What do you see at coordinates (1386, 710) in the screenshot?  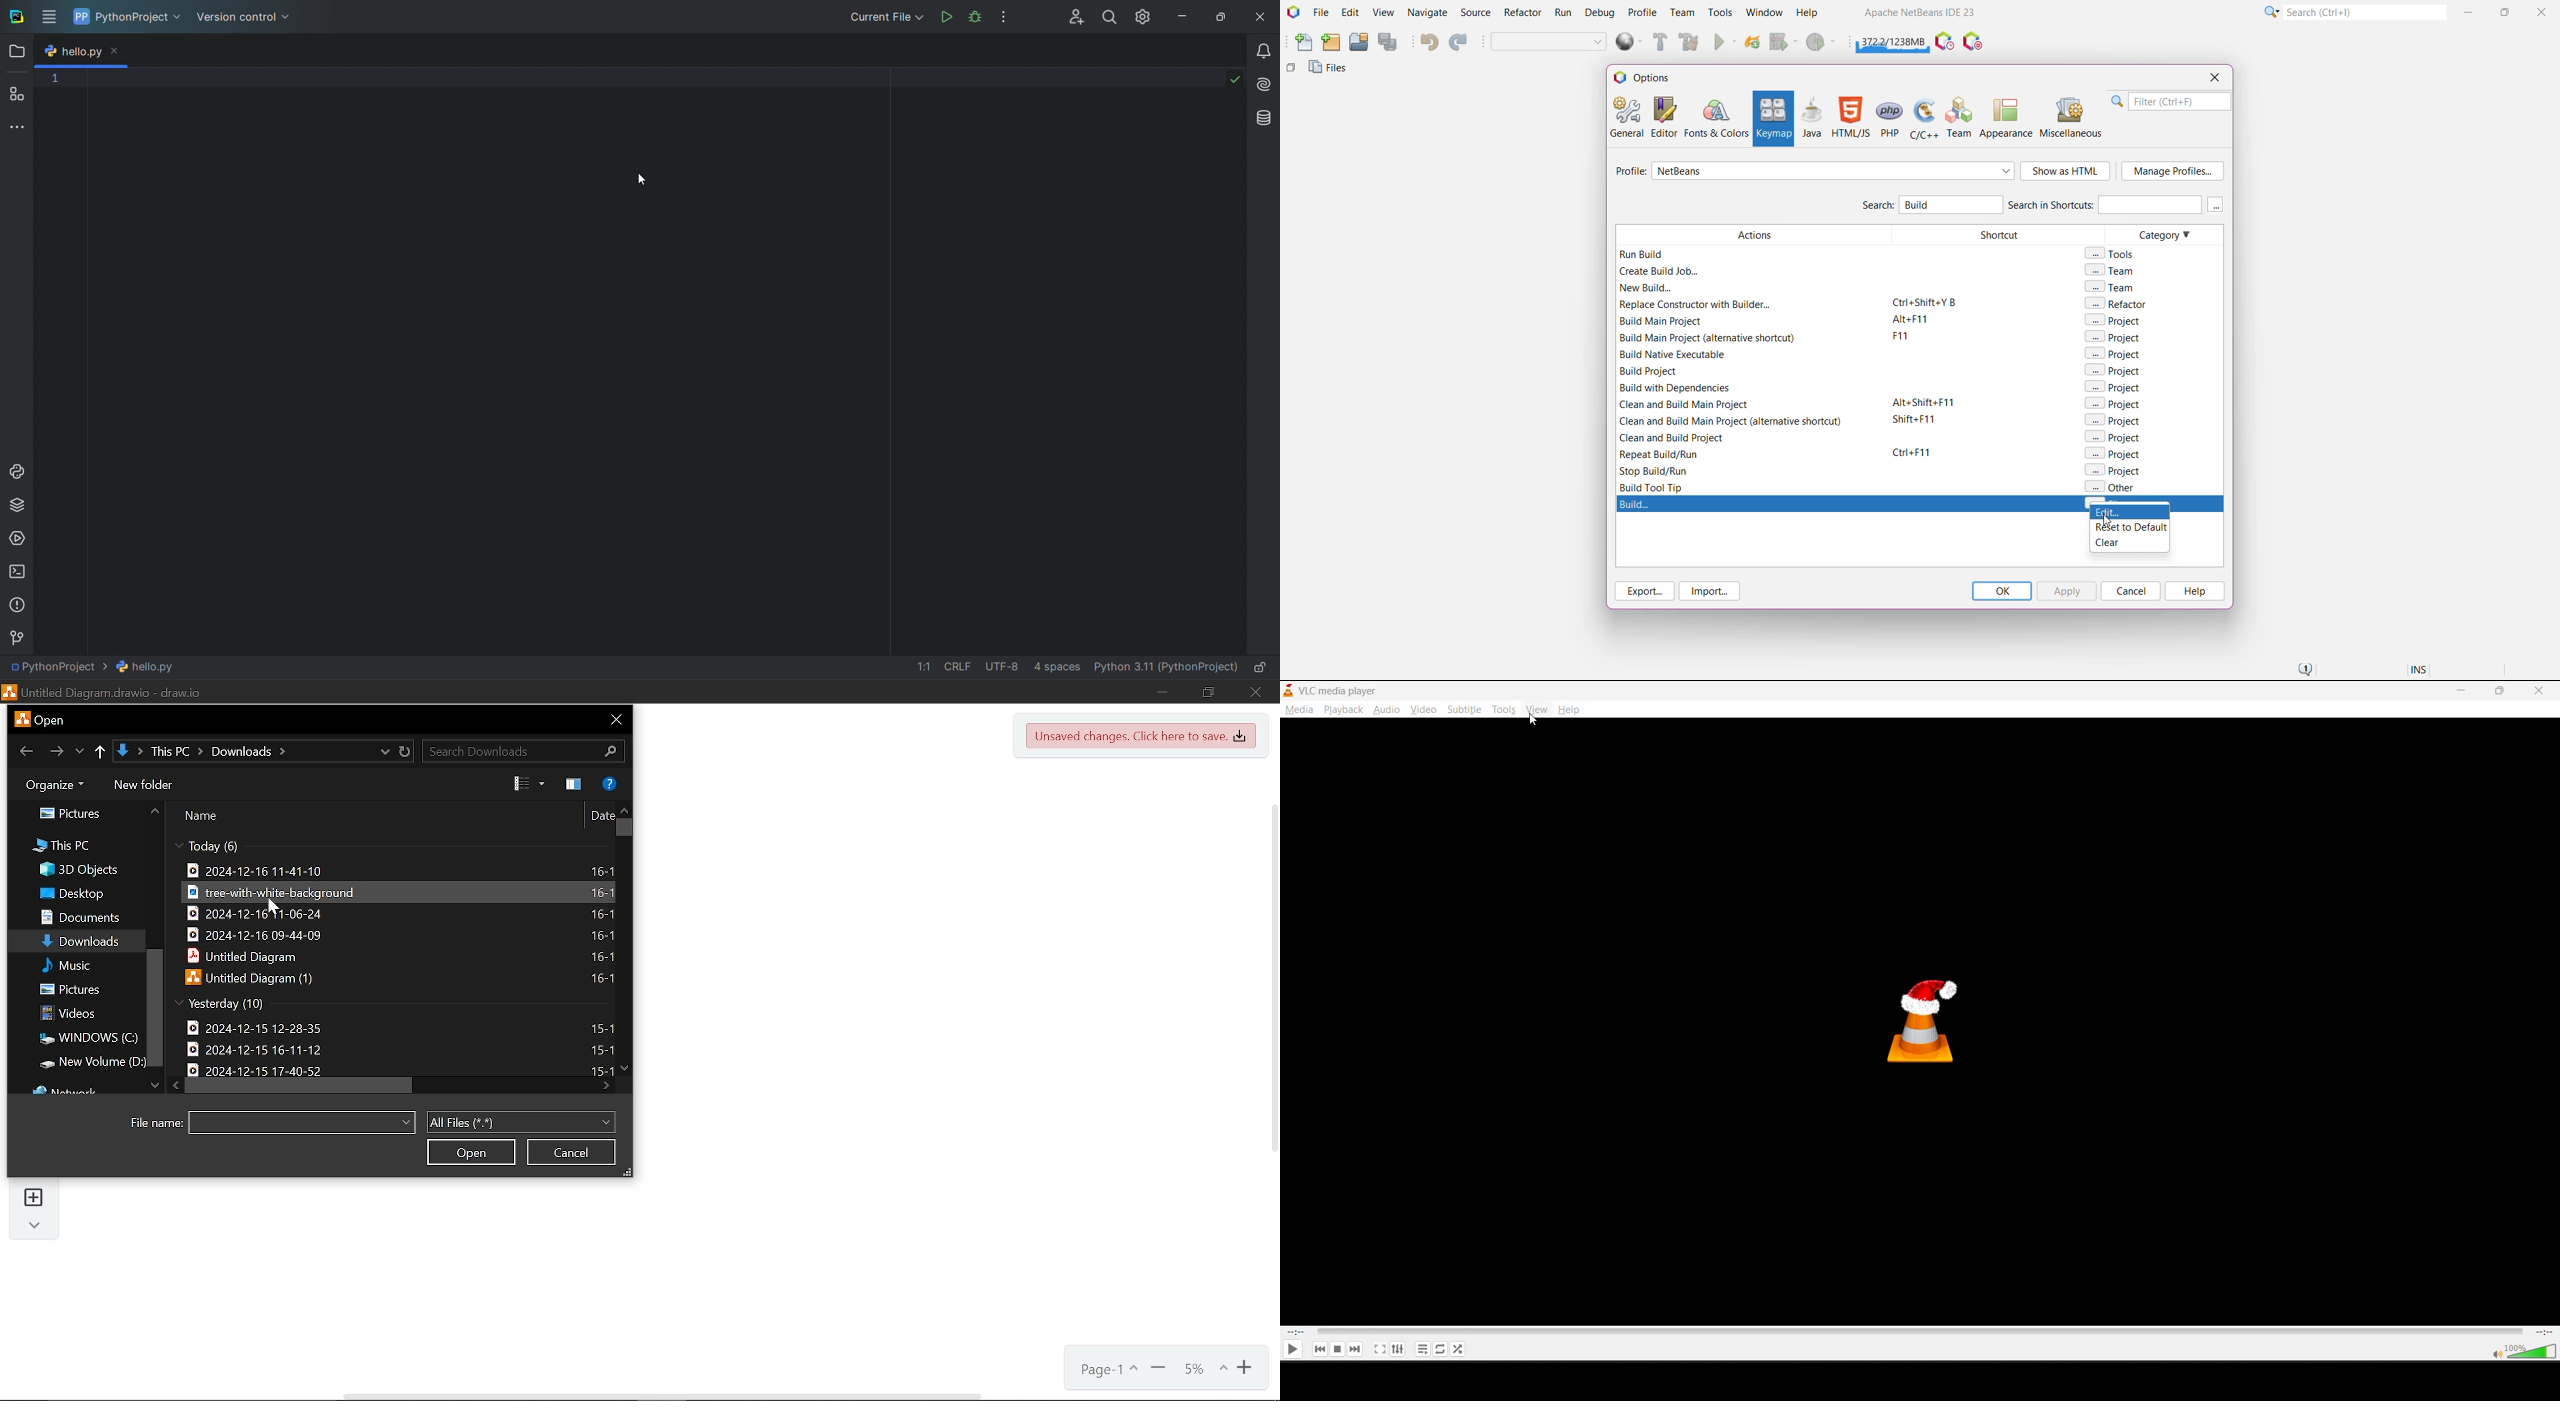 I see `audio` at bounding box center [1386, 710].